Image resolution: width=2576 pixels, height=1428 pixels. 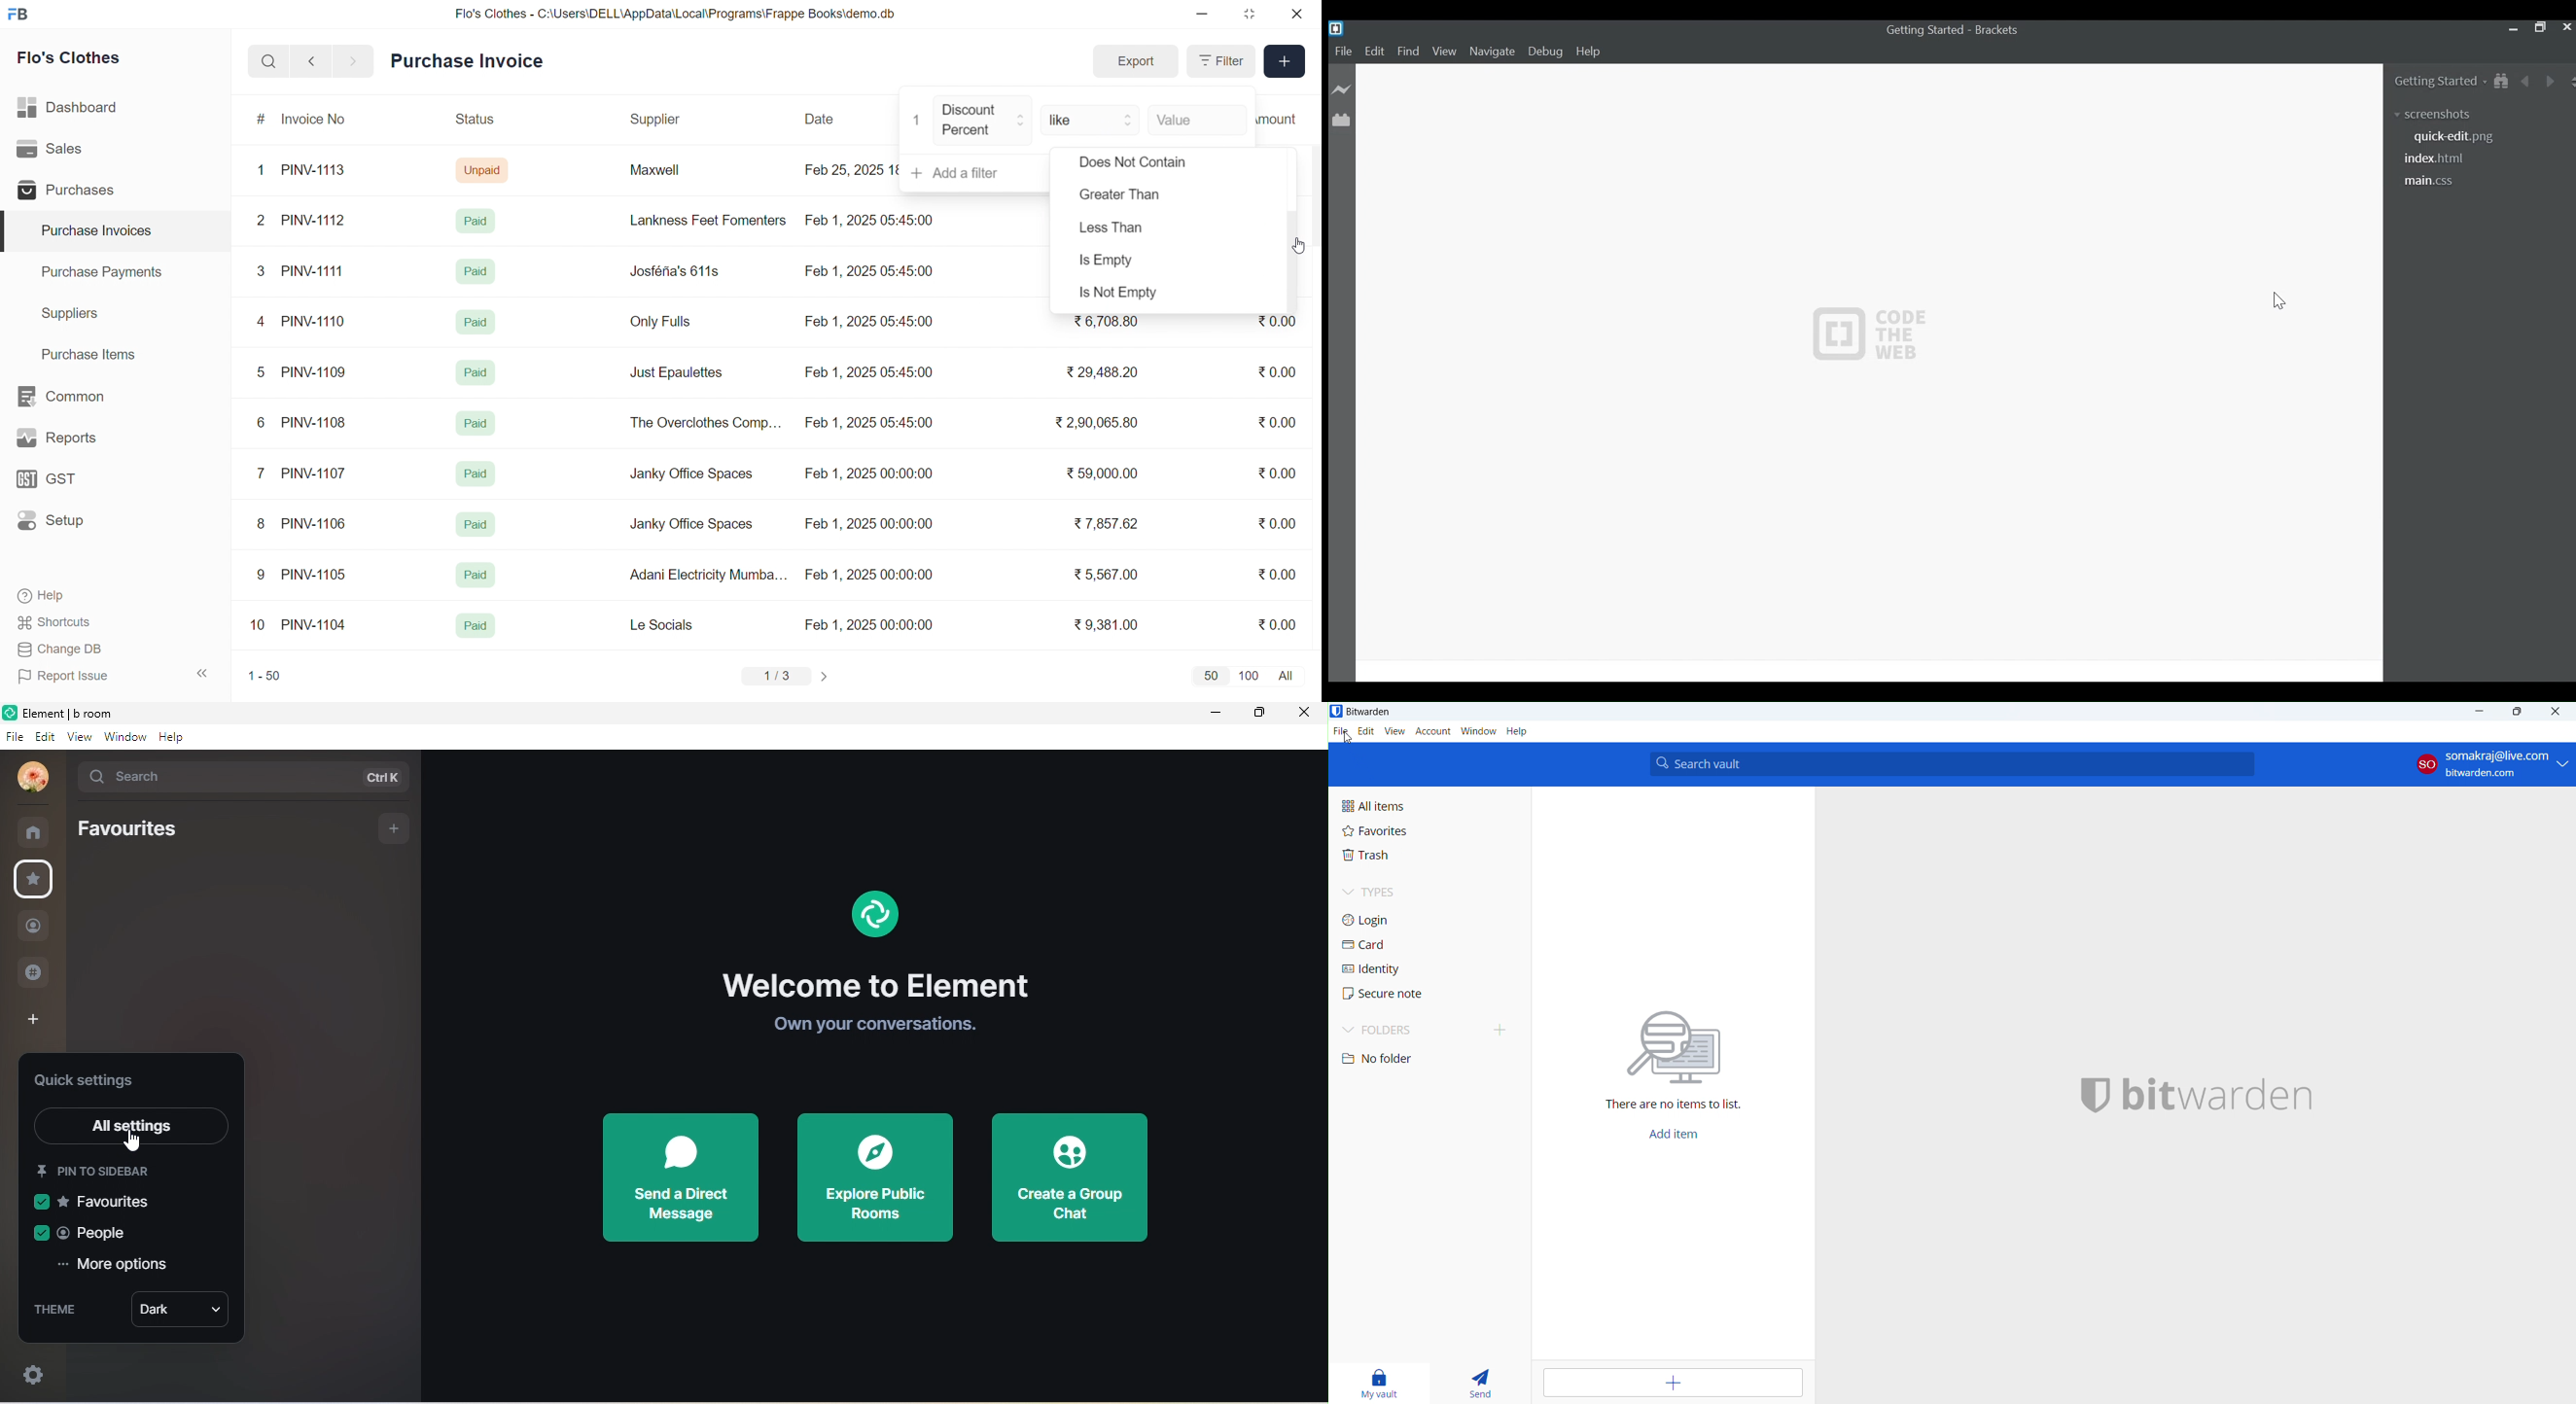 I want to click on window, so click(x=1479, y=731).